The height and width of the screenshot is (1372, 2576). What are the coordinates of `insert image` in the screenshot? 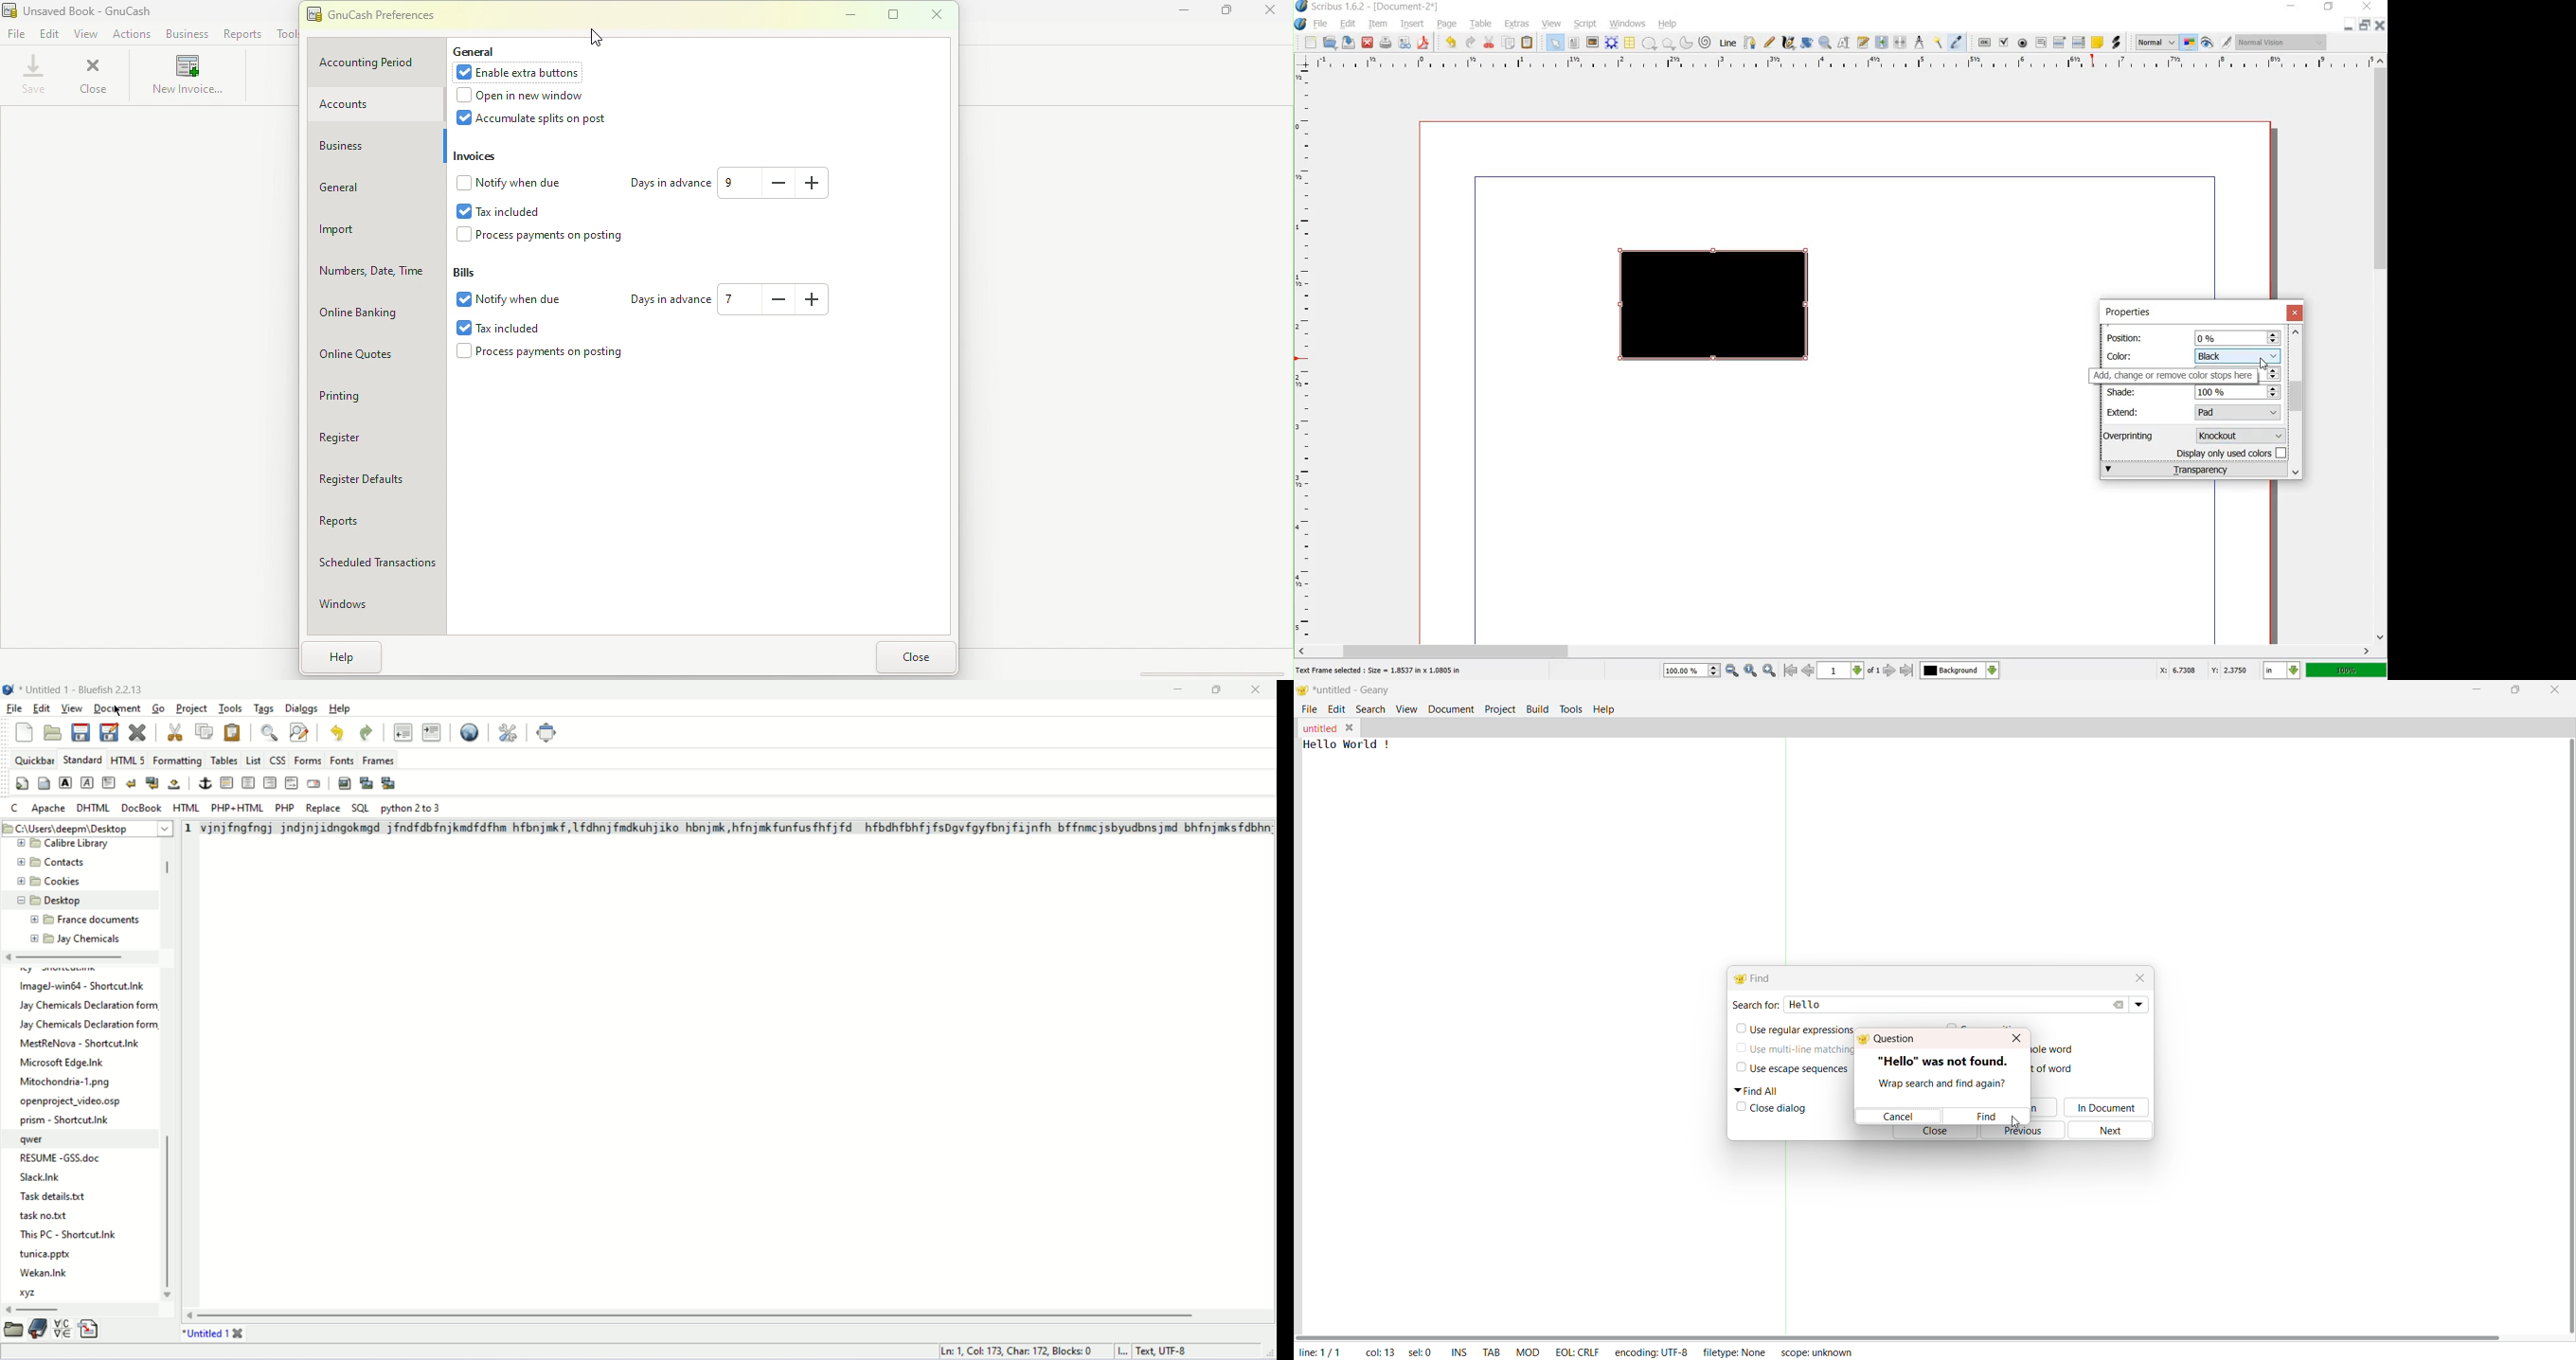 It's located at (345, 783).